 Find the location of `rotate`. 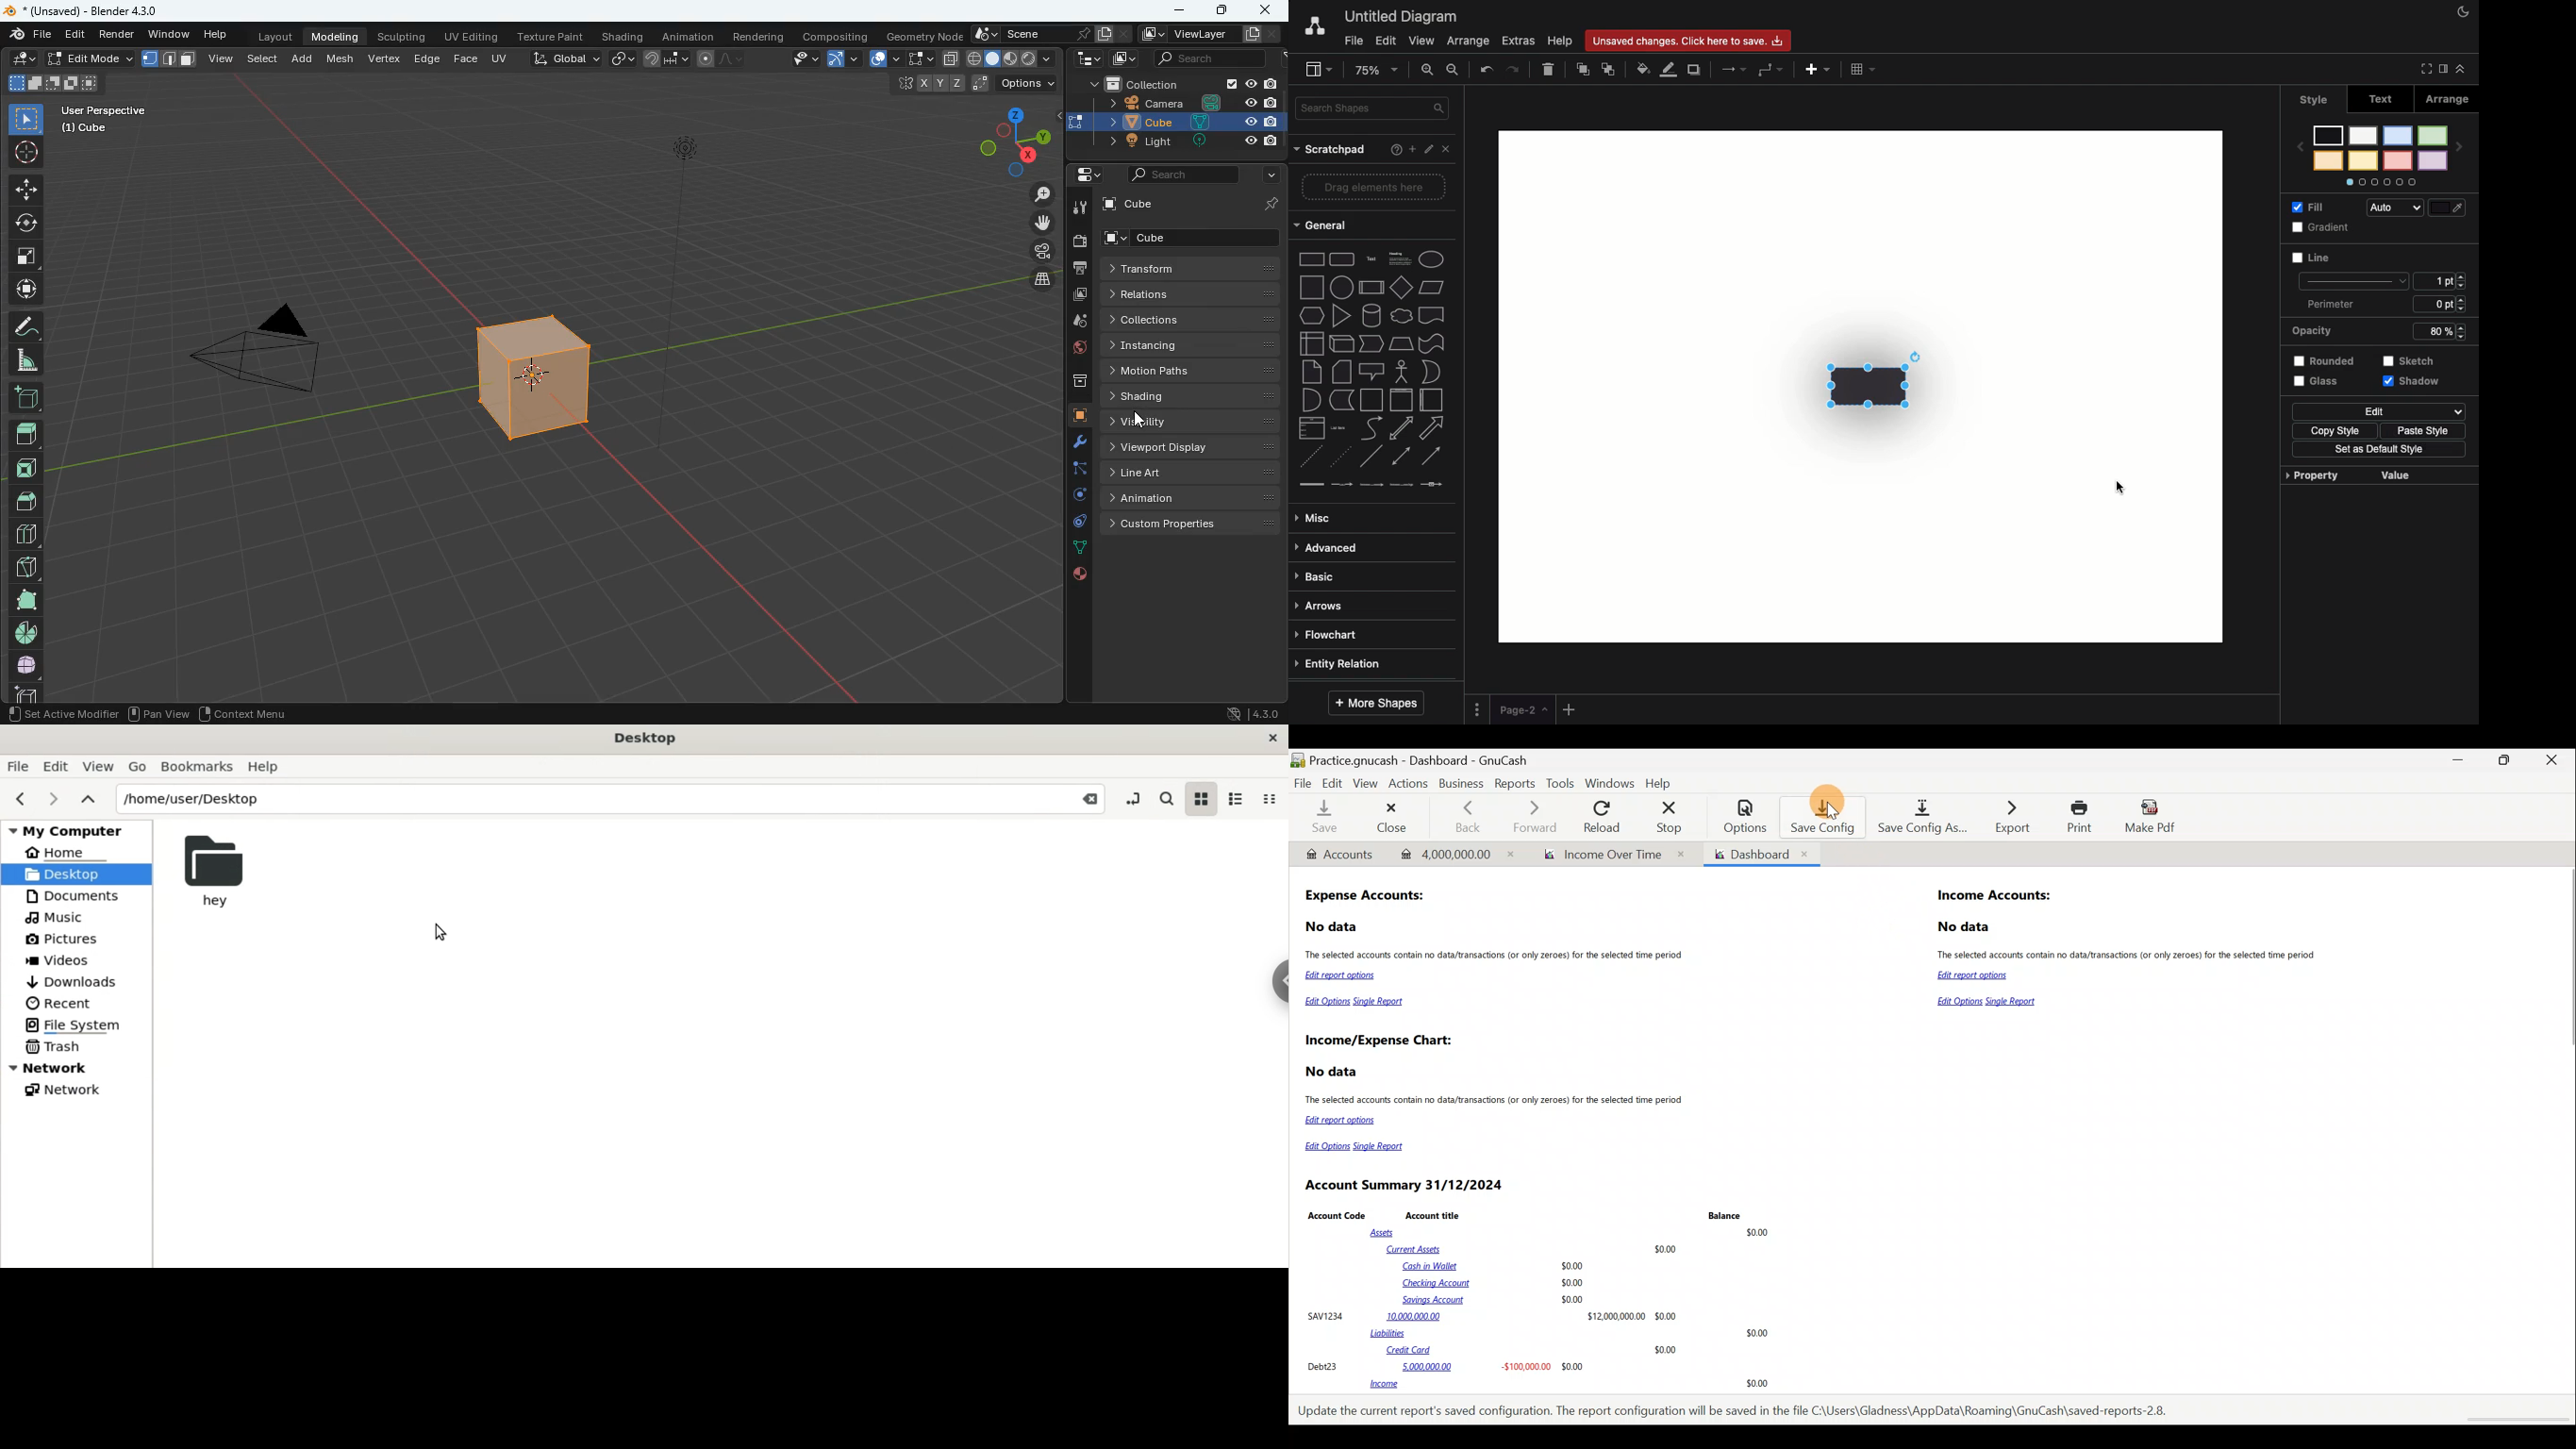

rotate is located at coordinates (1076, 496).